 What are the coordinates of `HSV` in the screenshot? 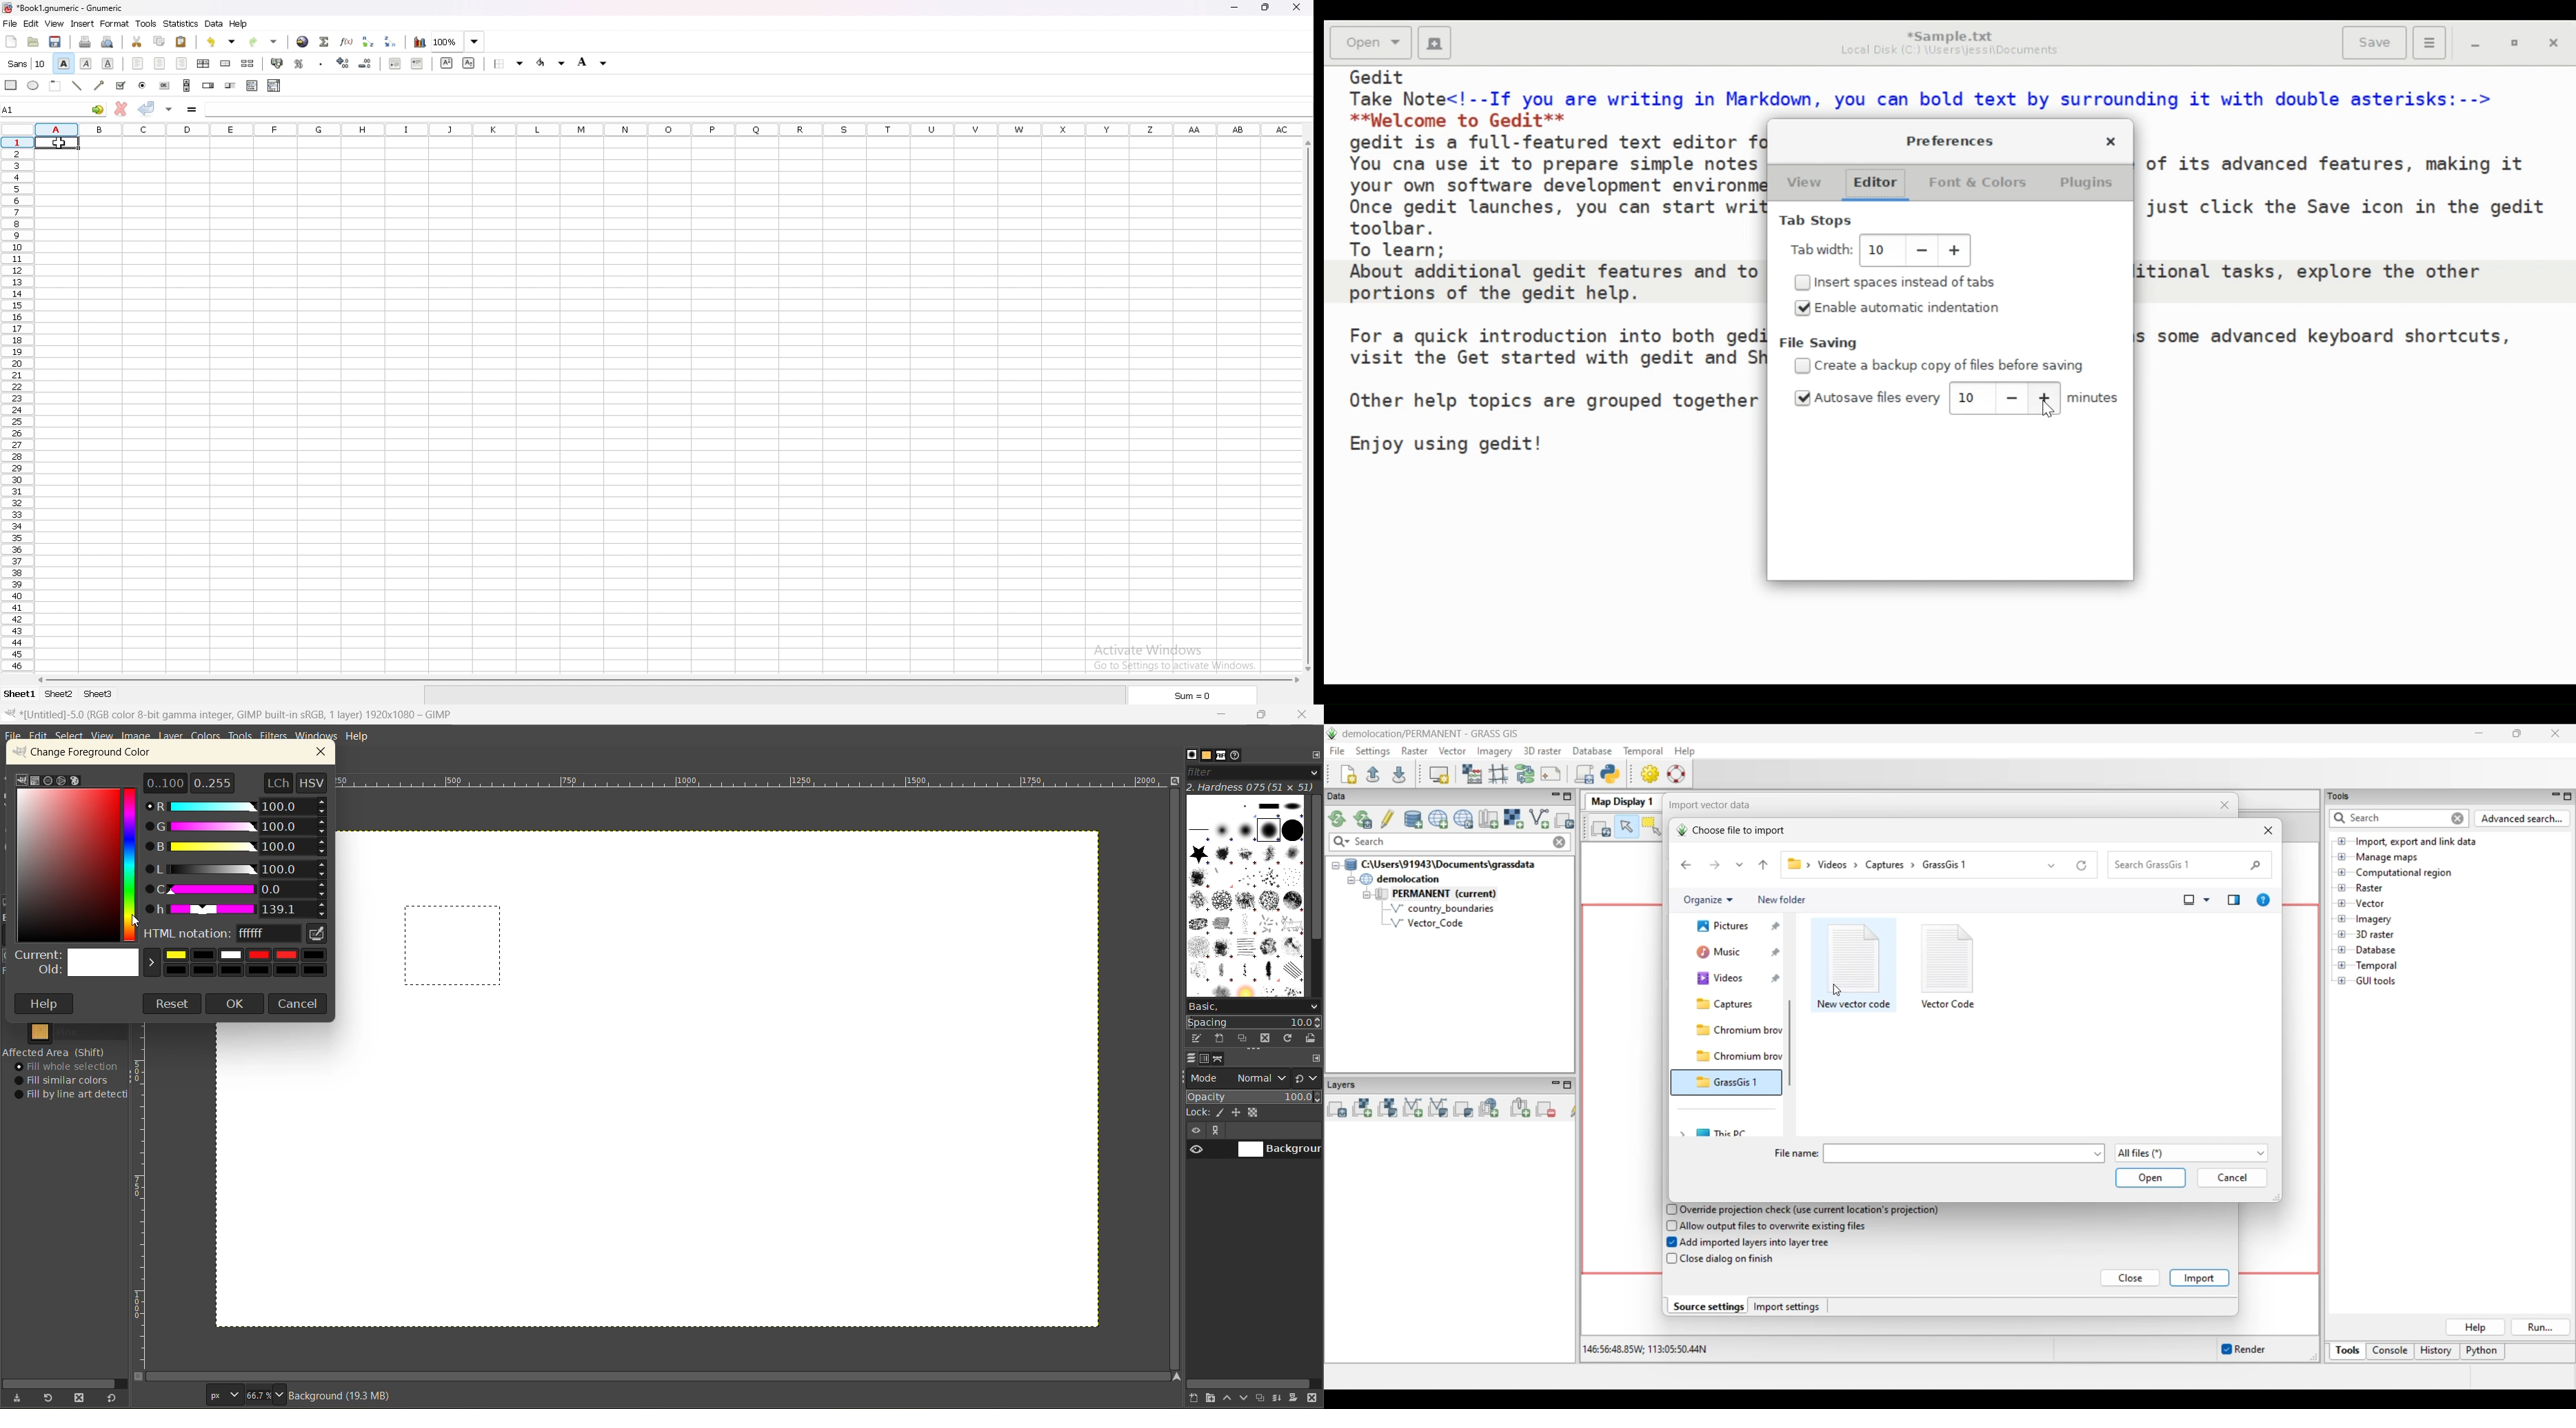 It's located at (314, 782).